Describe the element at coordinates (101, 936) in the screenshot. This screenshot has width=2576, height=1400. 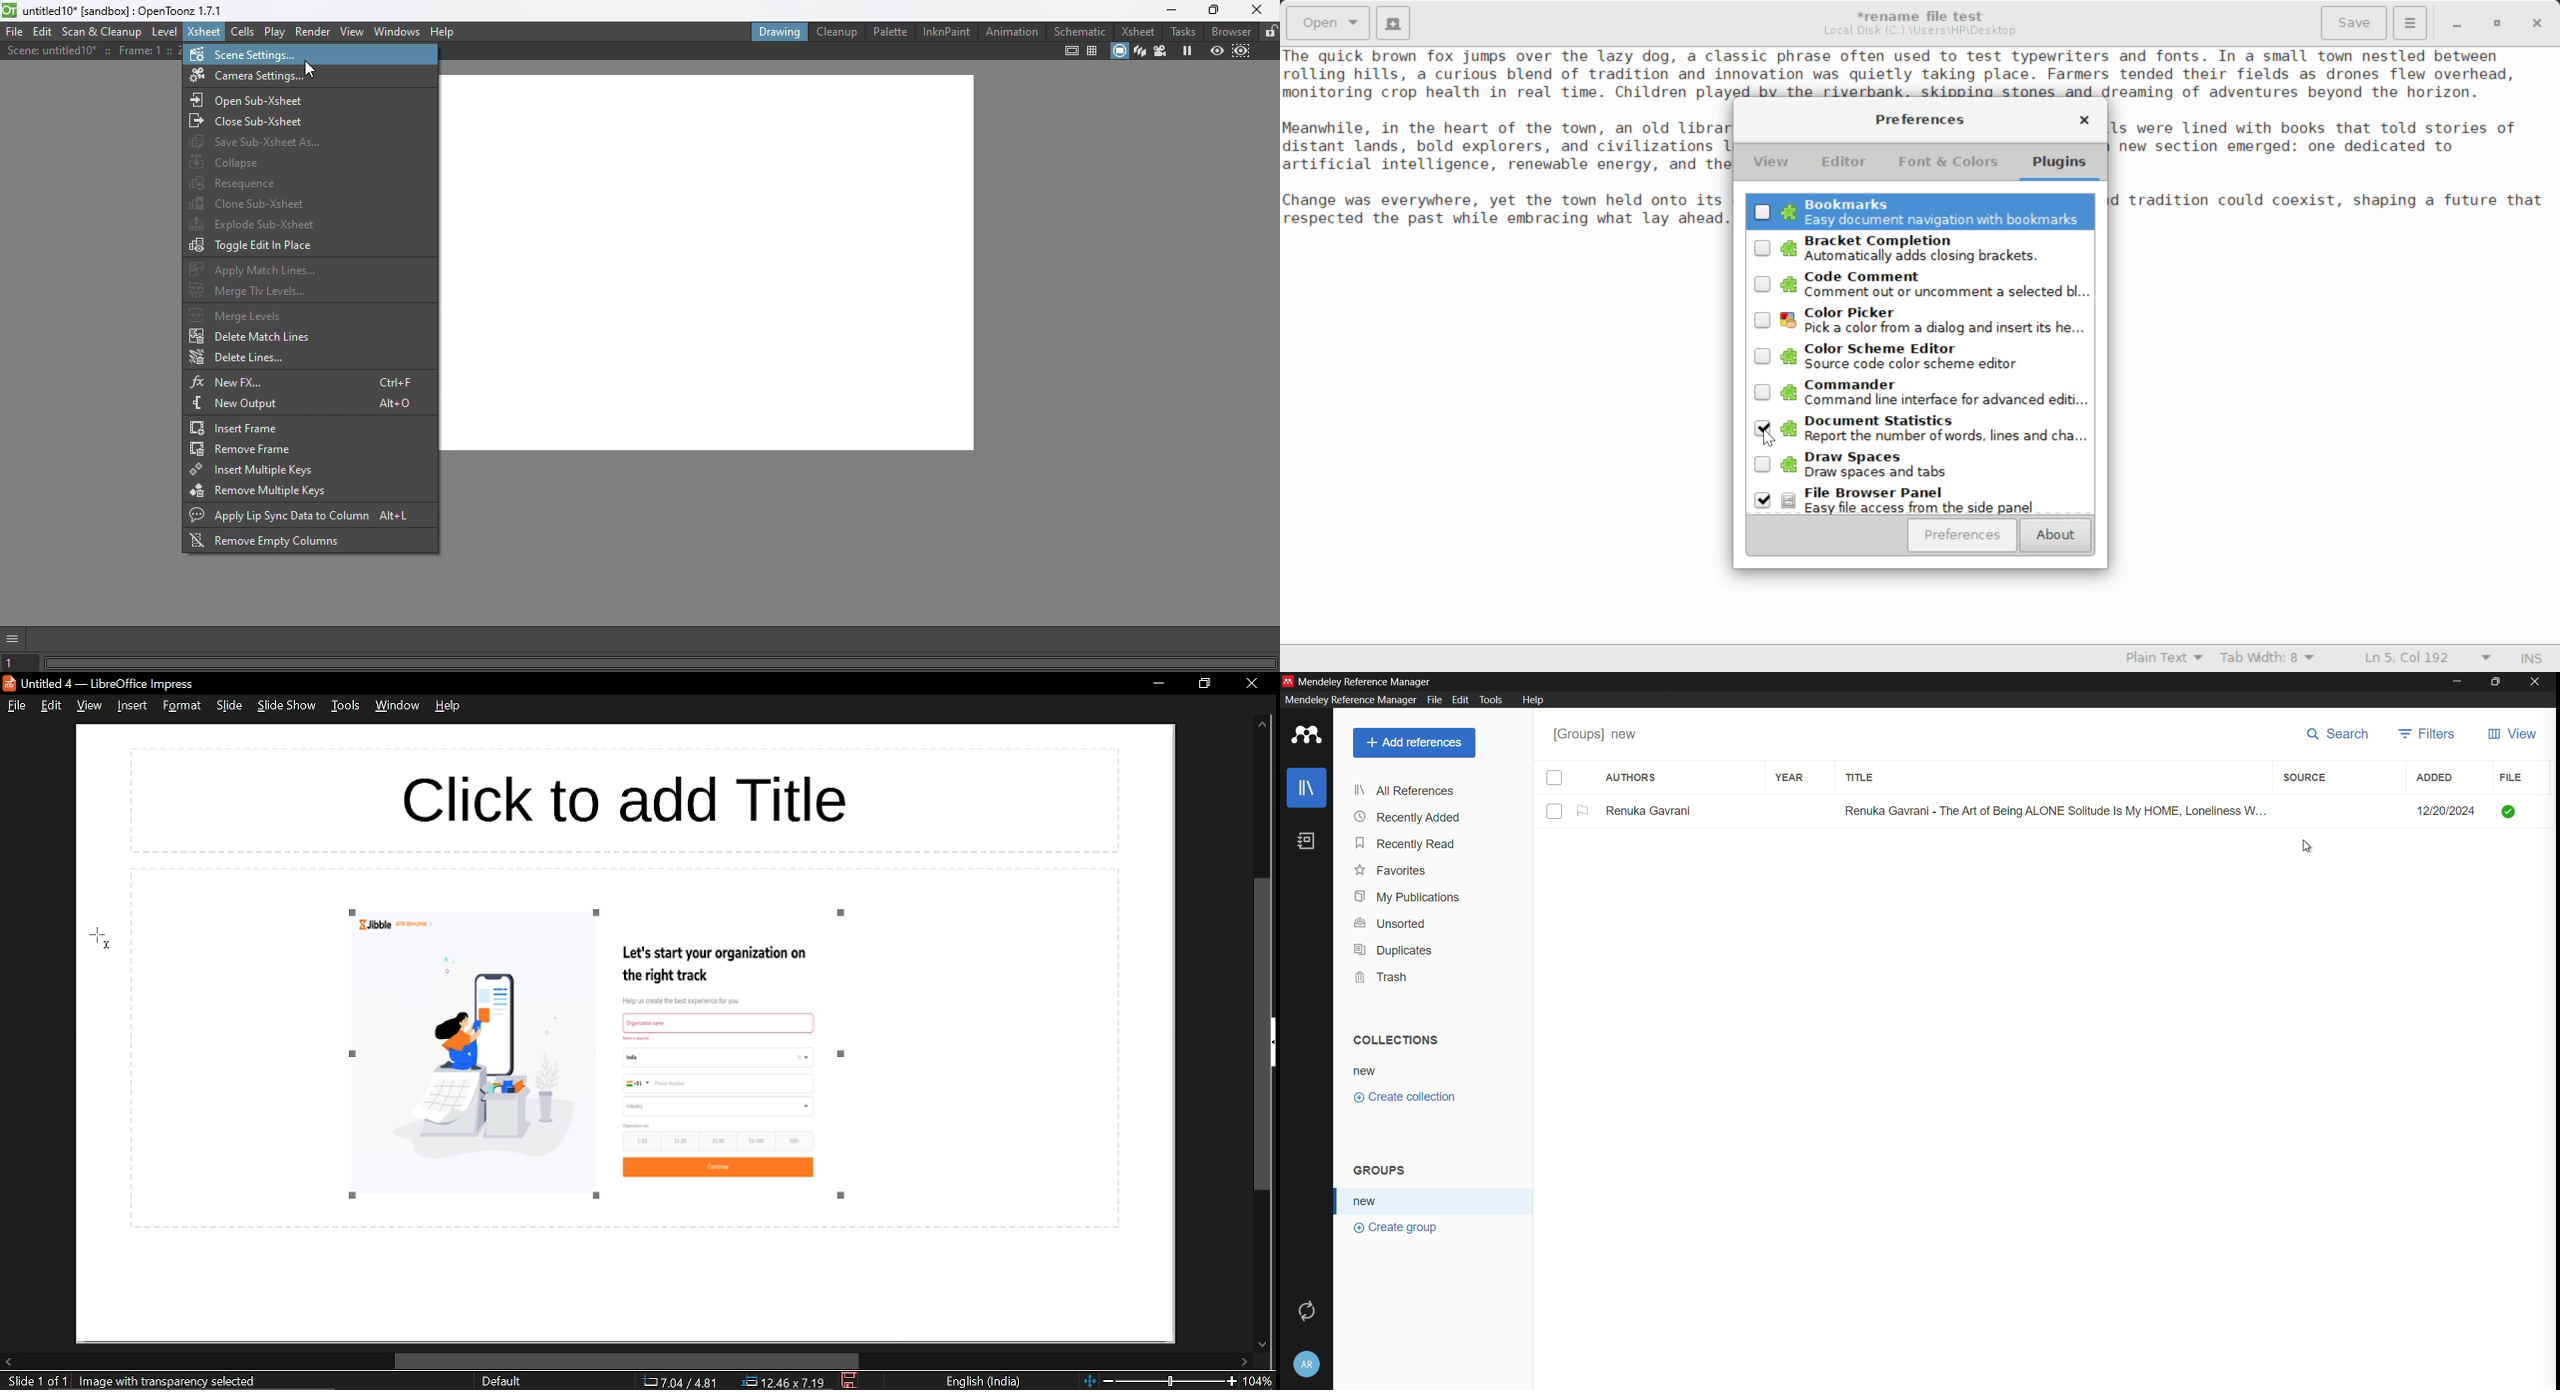
I see `cursor` at that location.